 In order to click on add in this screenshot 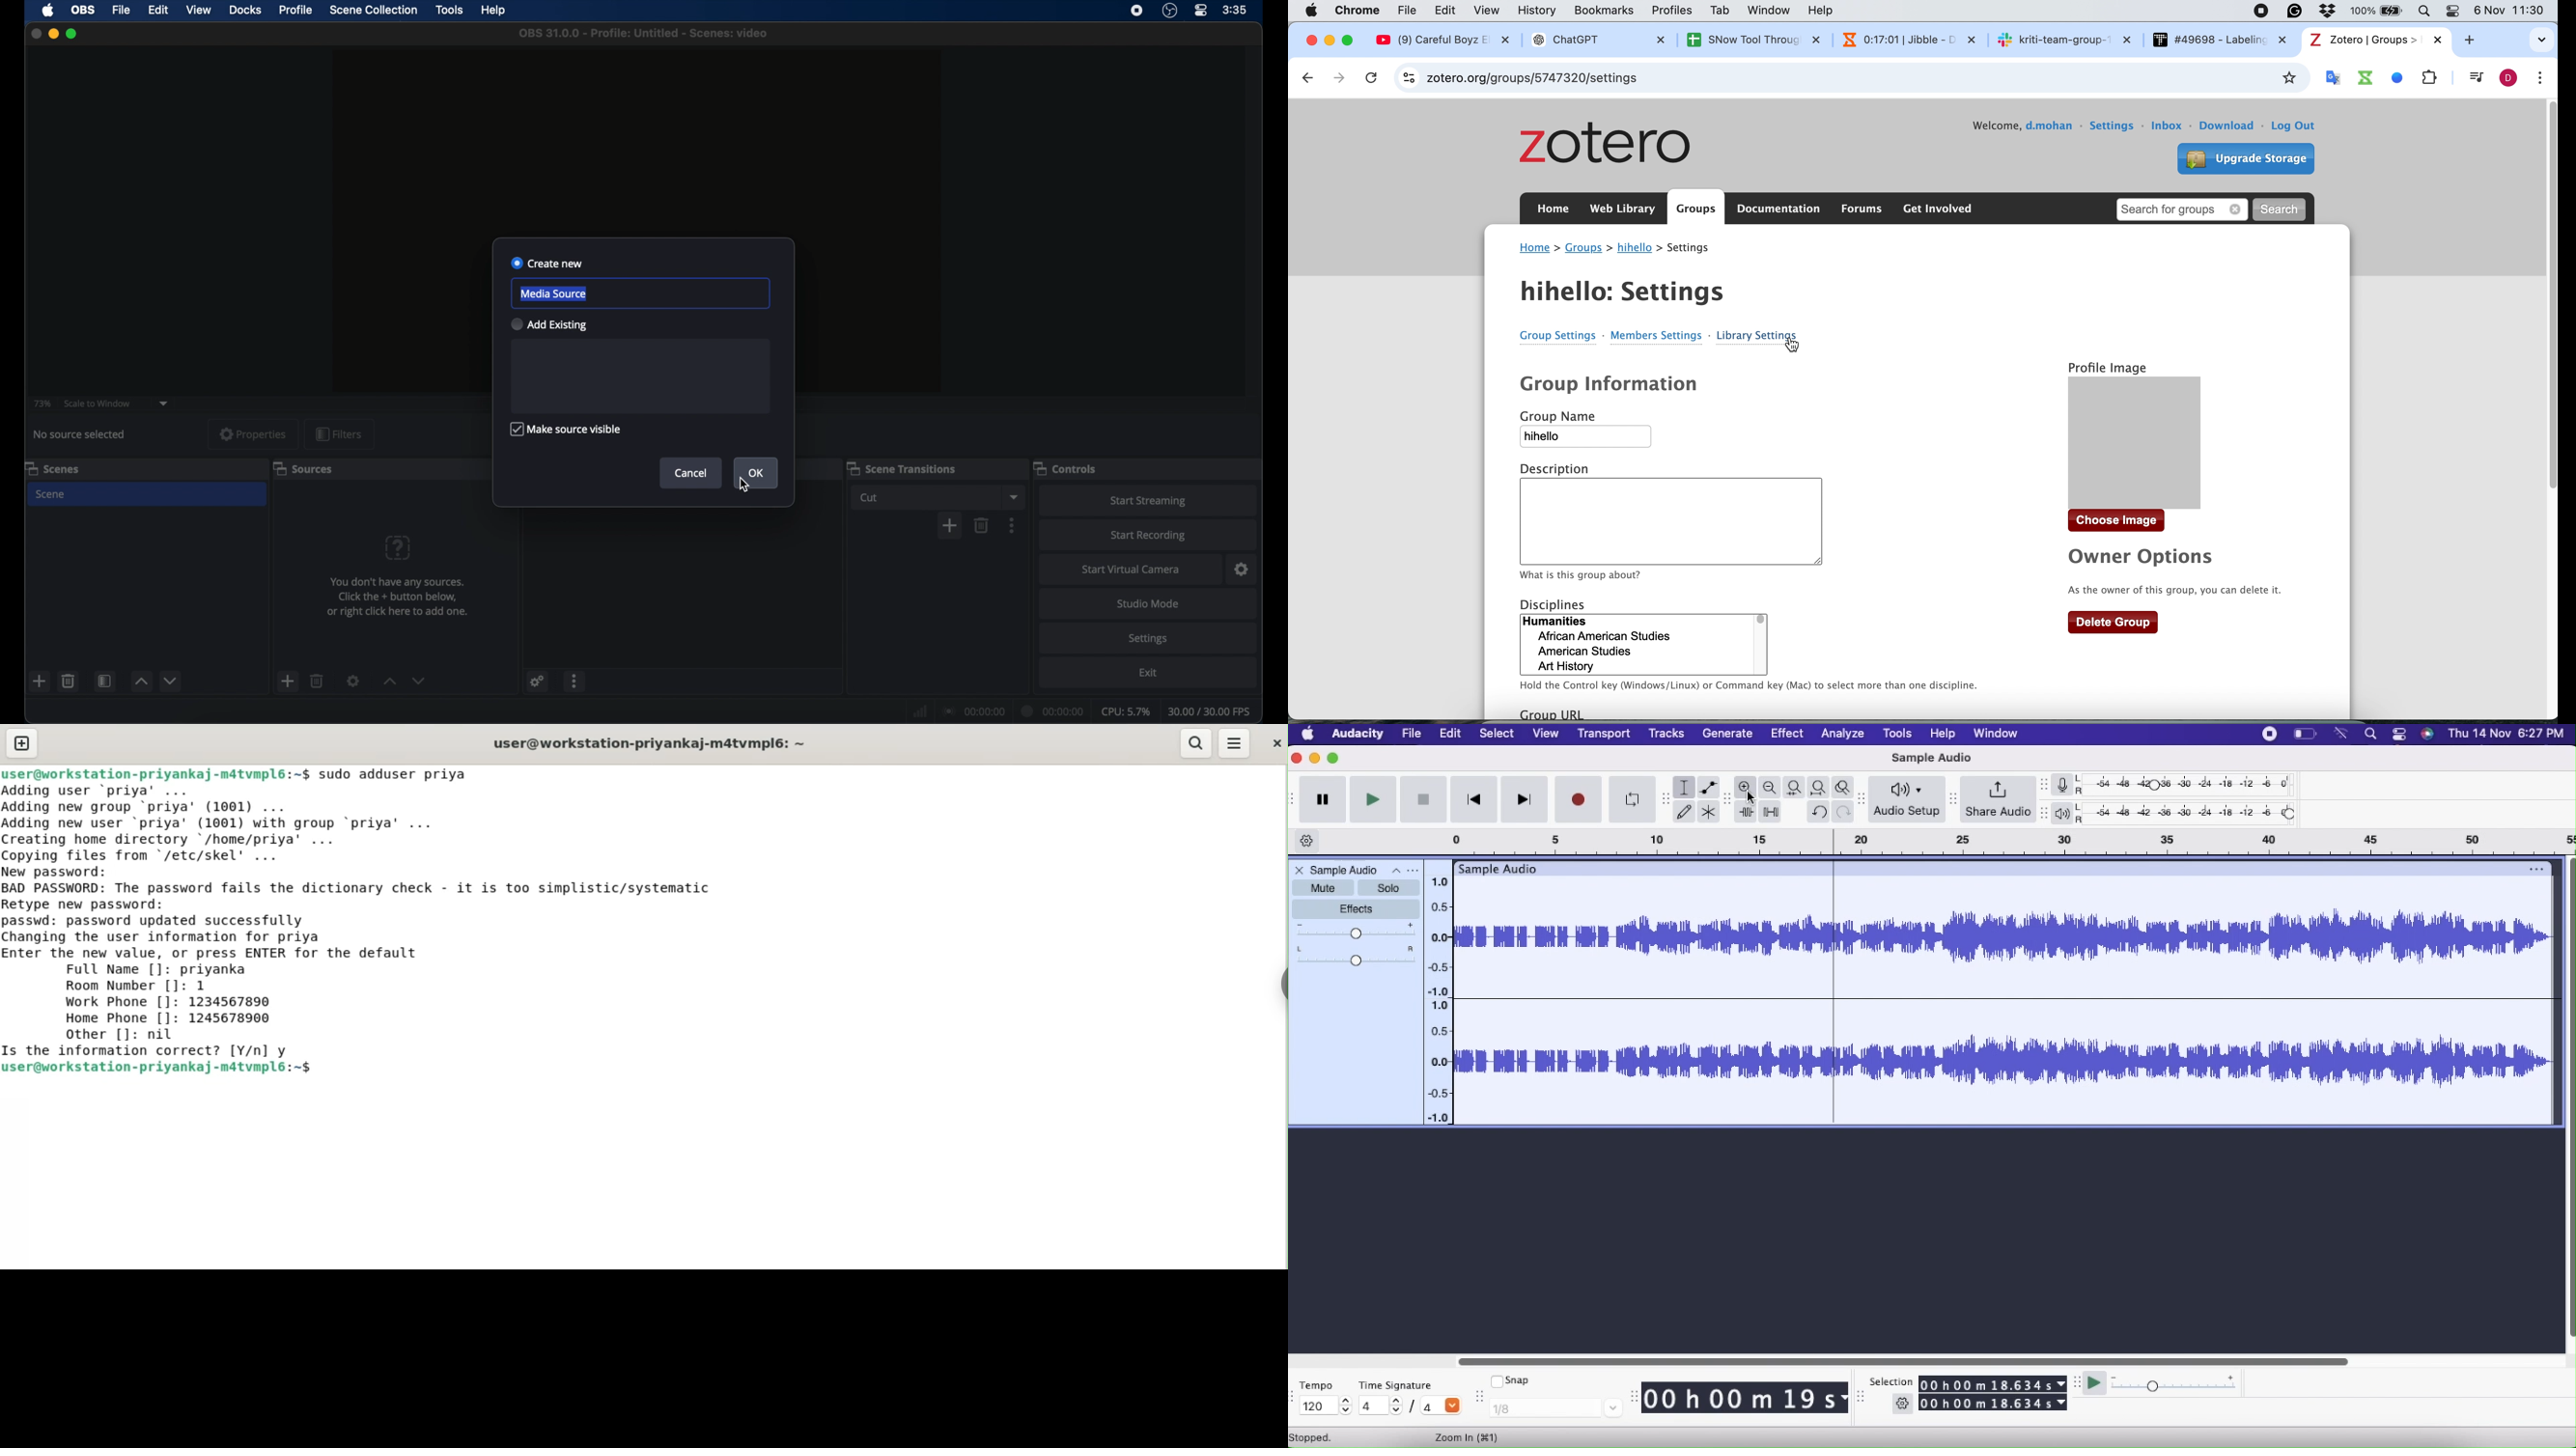, I will do `click(40, 680)`.